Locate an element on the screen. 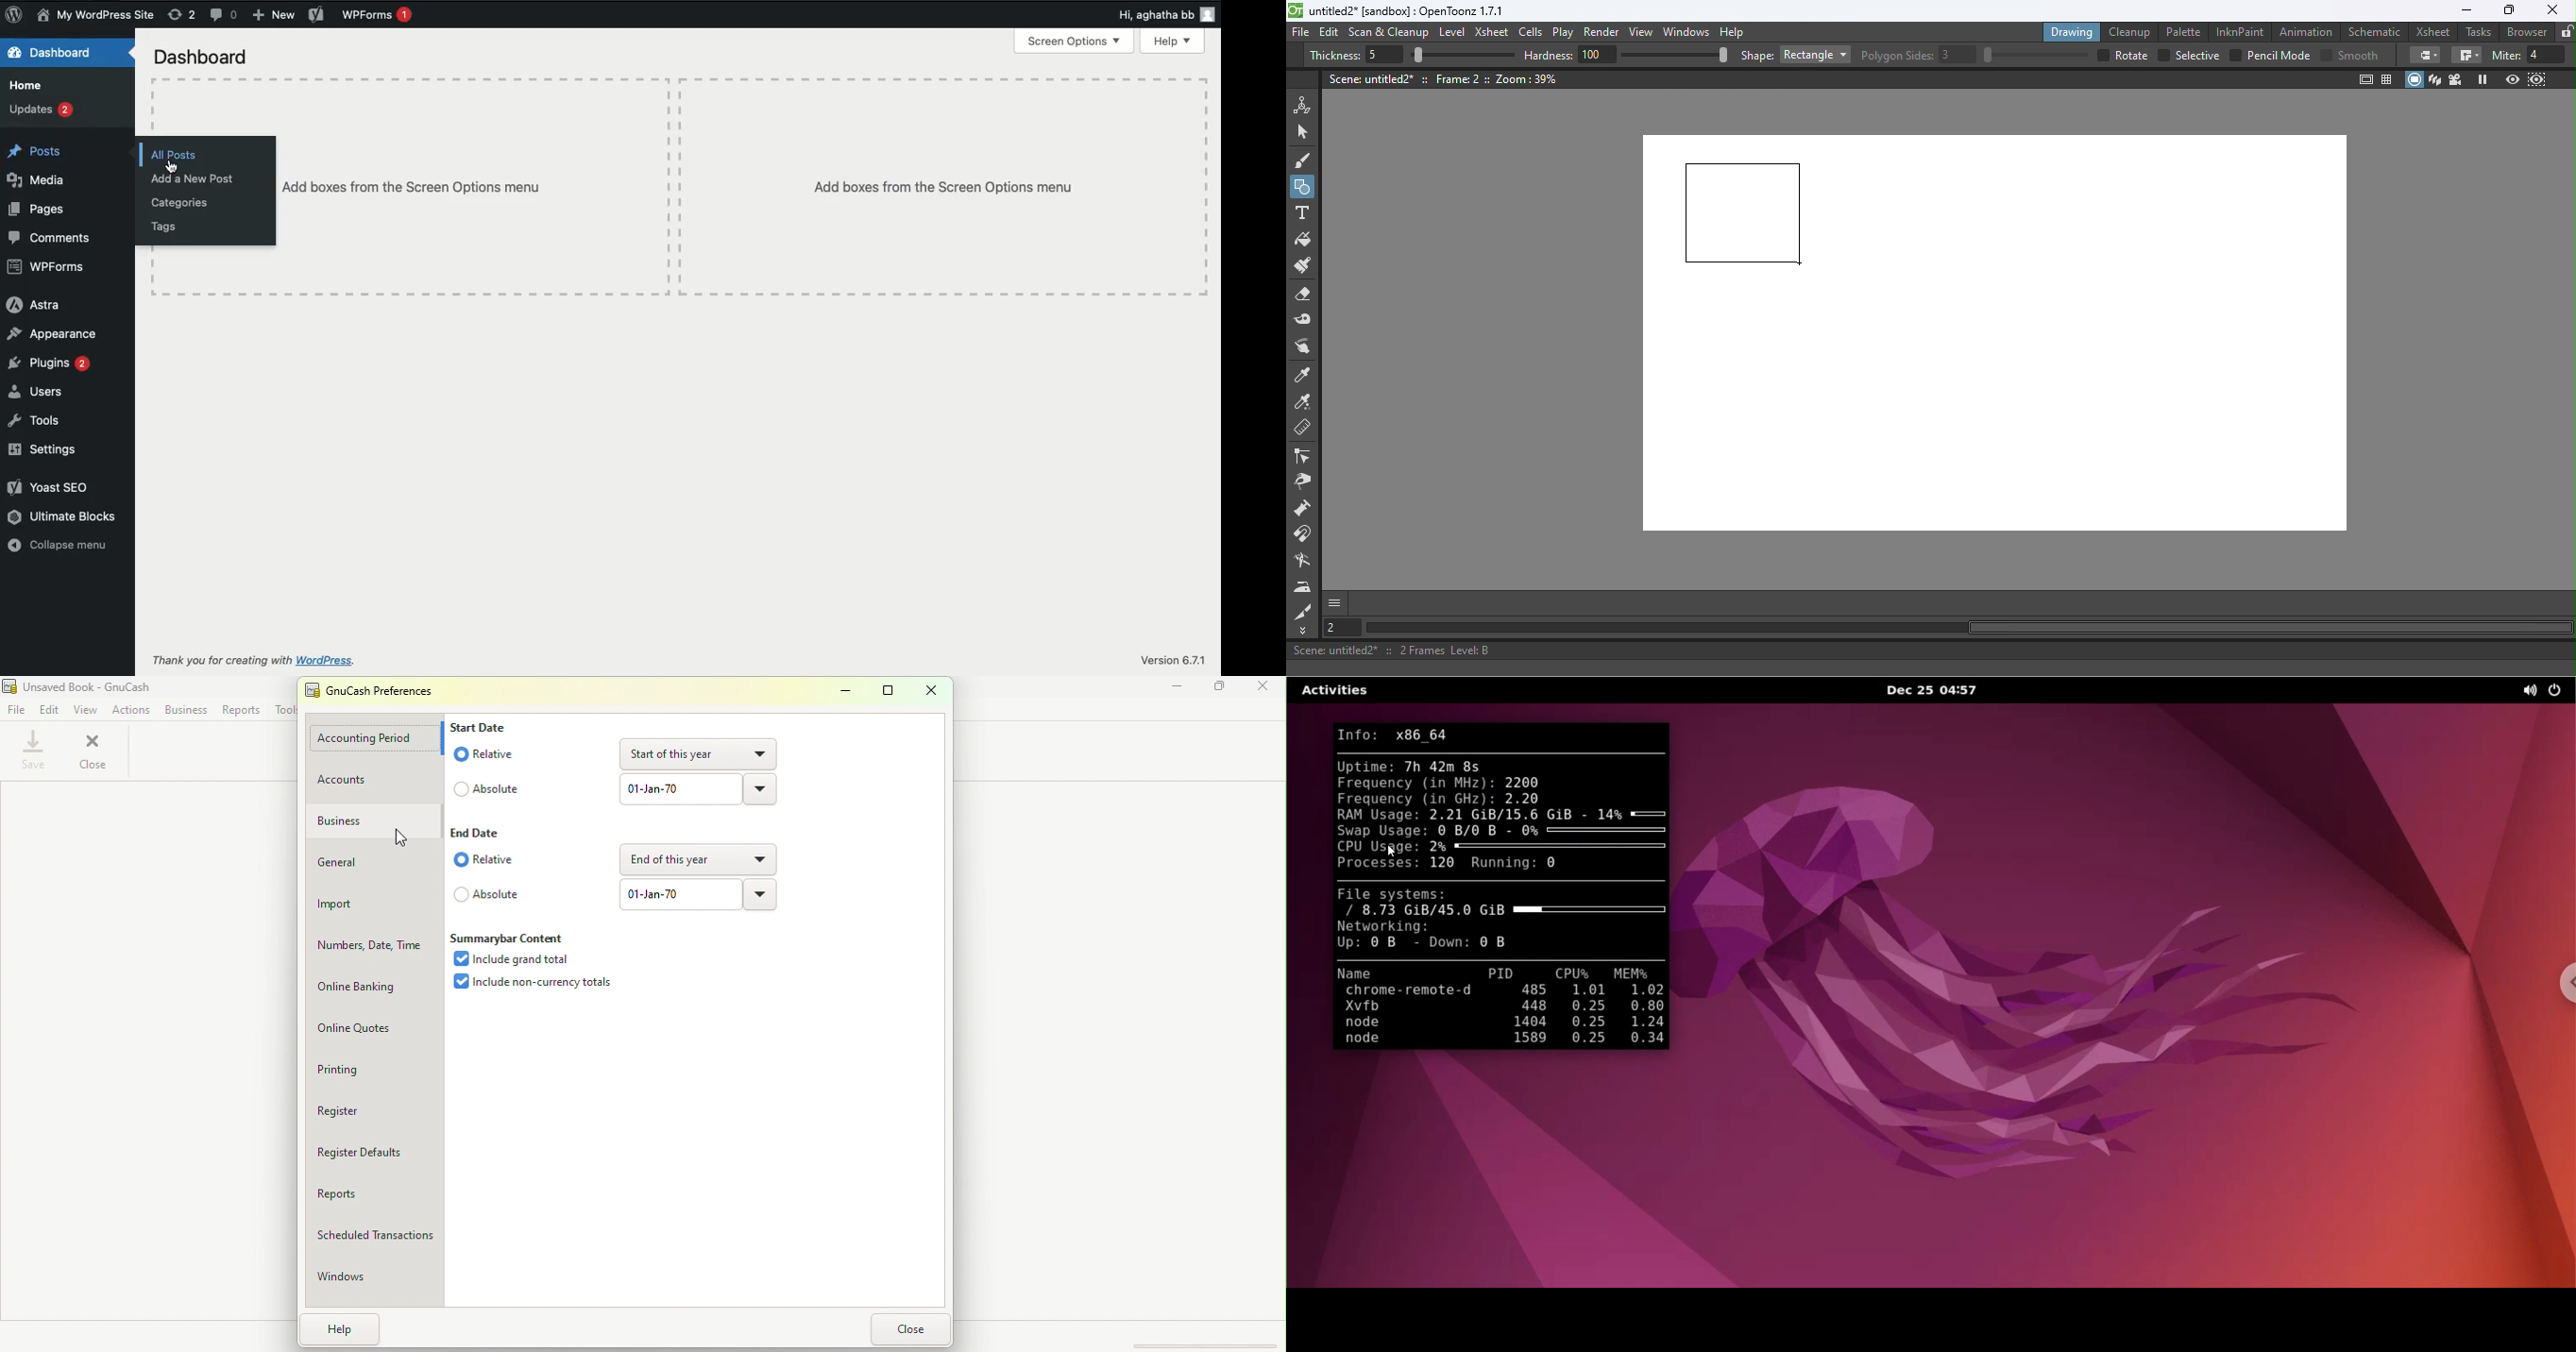 Image resolution: width=2576 pixels, height=1372 pixels. Close is located at coordinates (1267, 689).